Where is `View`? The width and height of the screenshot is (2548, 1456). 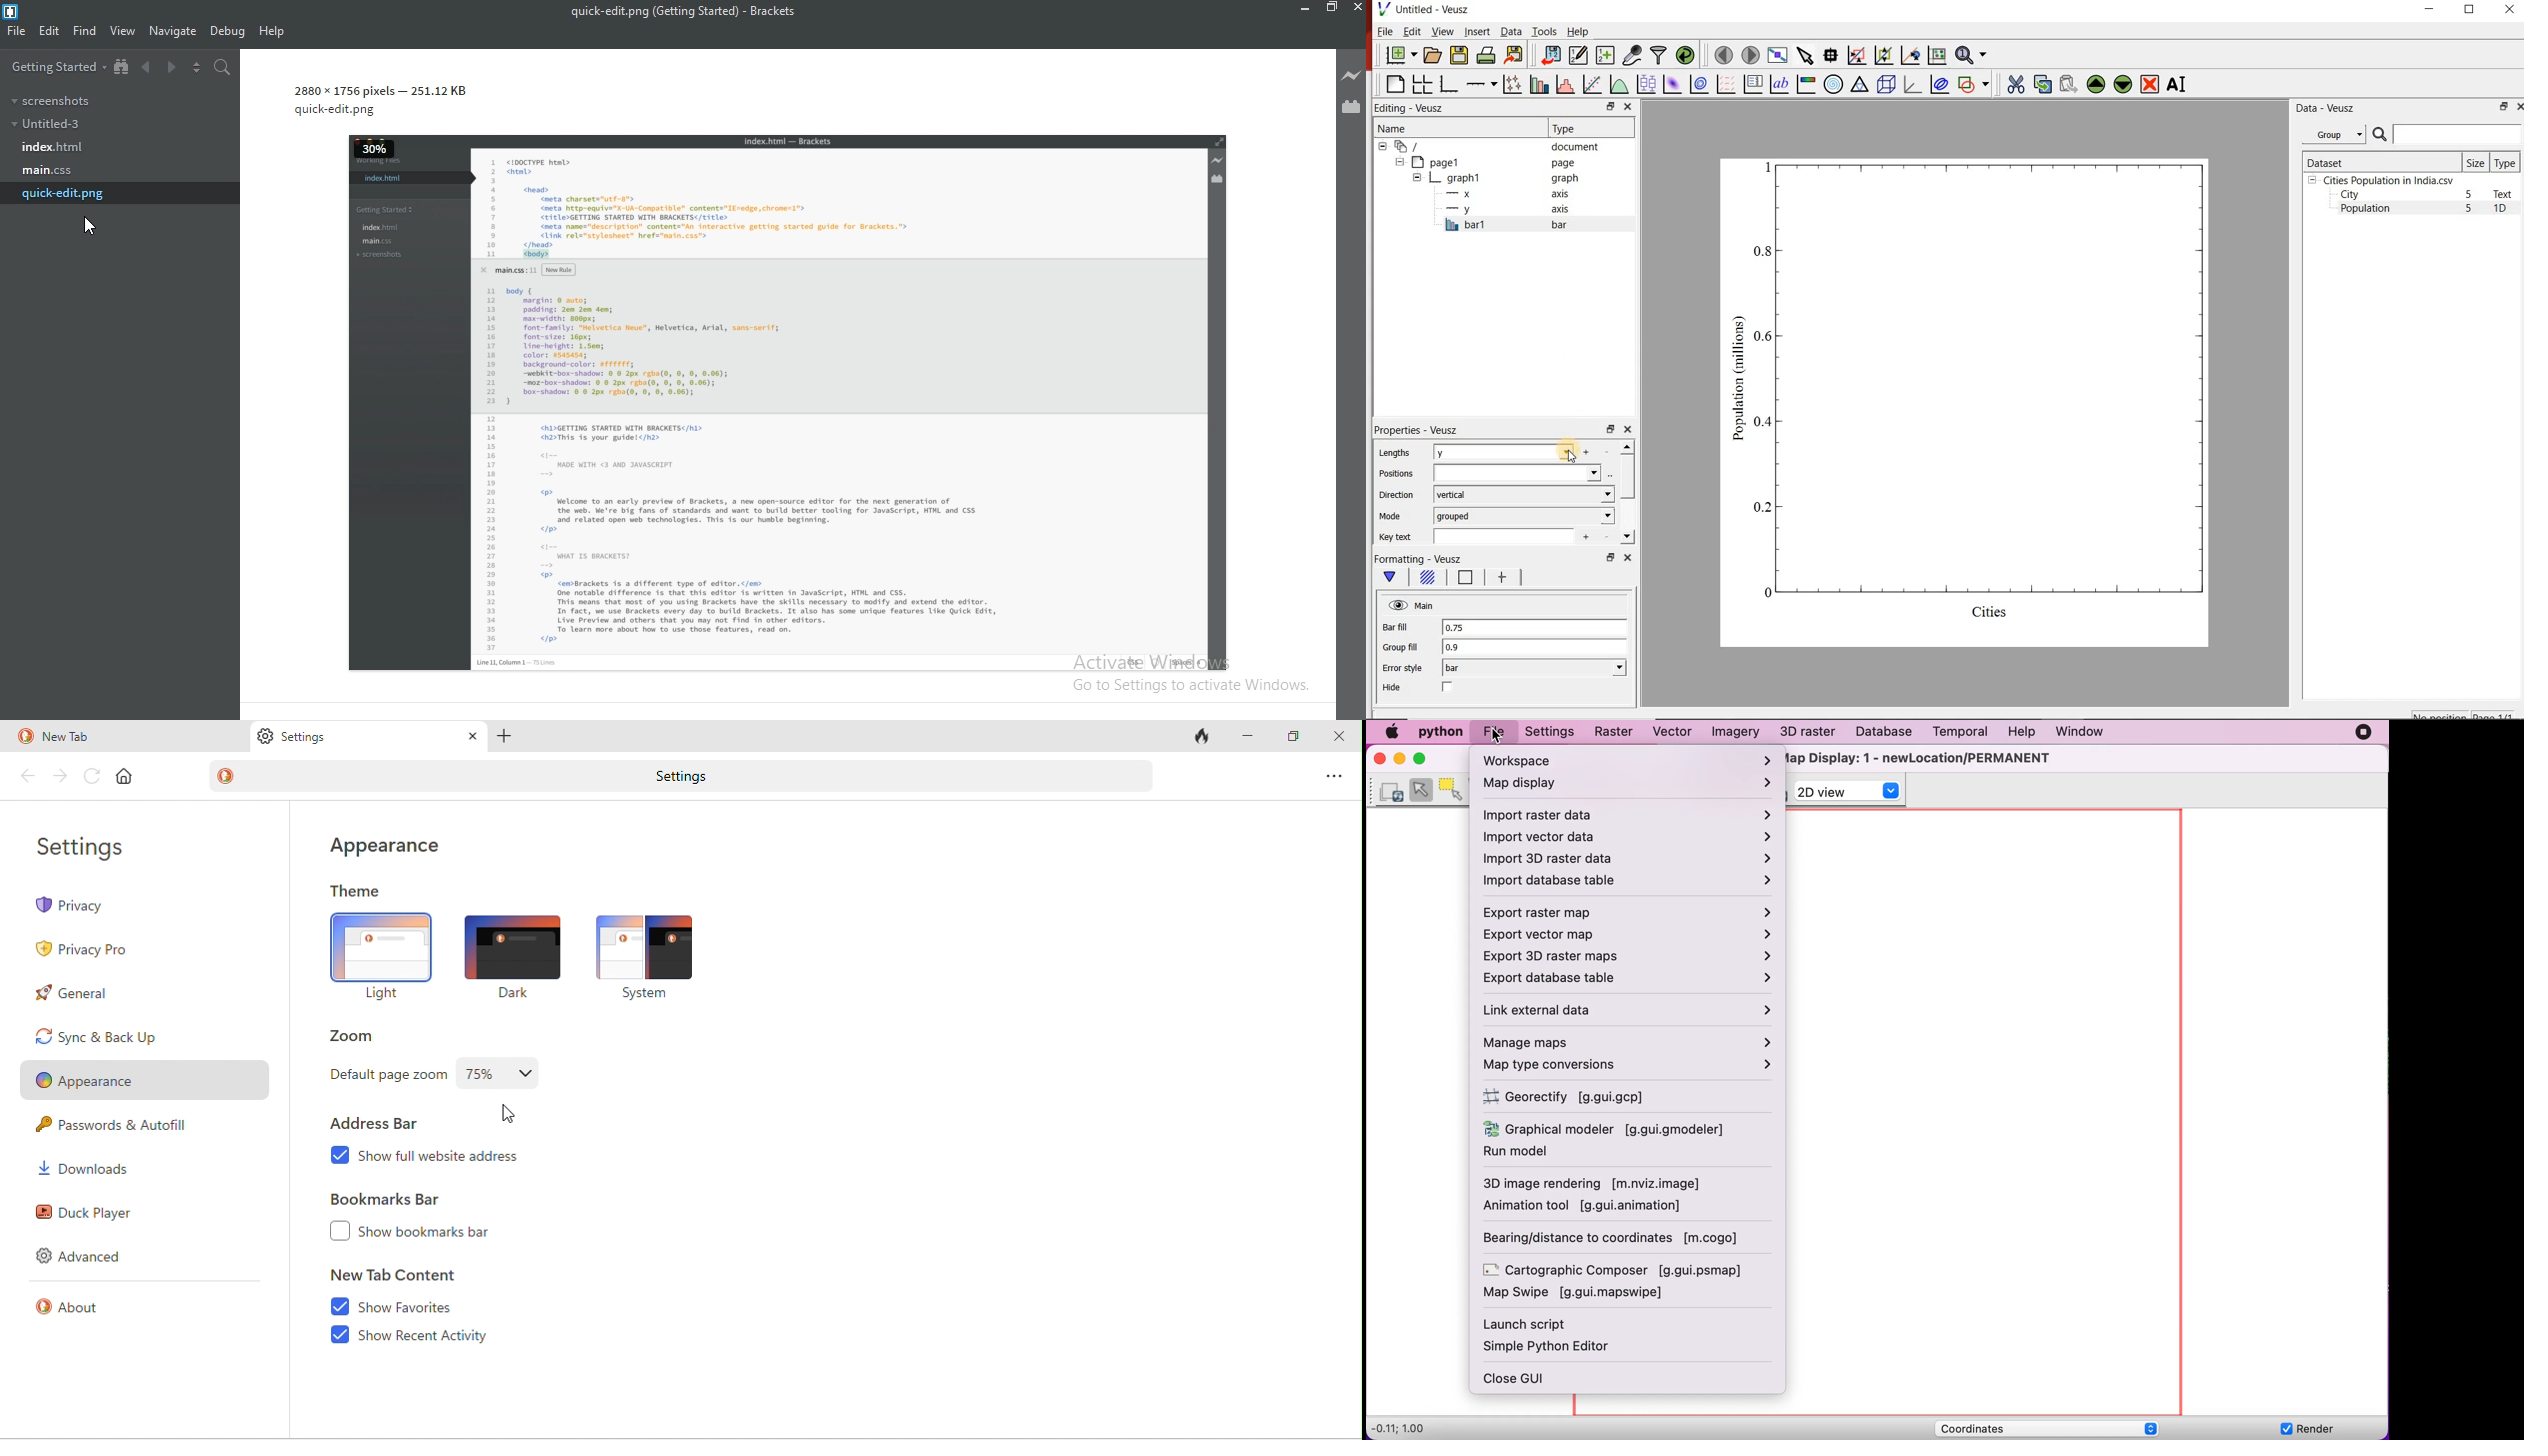
View is located at coordinates (1440, 30).